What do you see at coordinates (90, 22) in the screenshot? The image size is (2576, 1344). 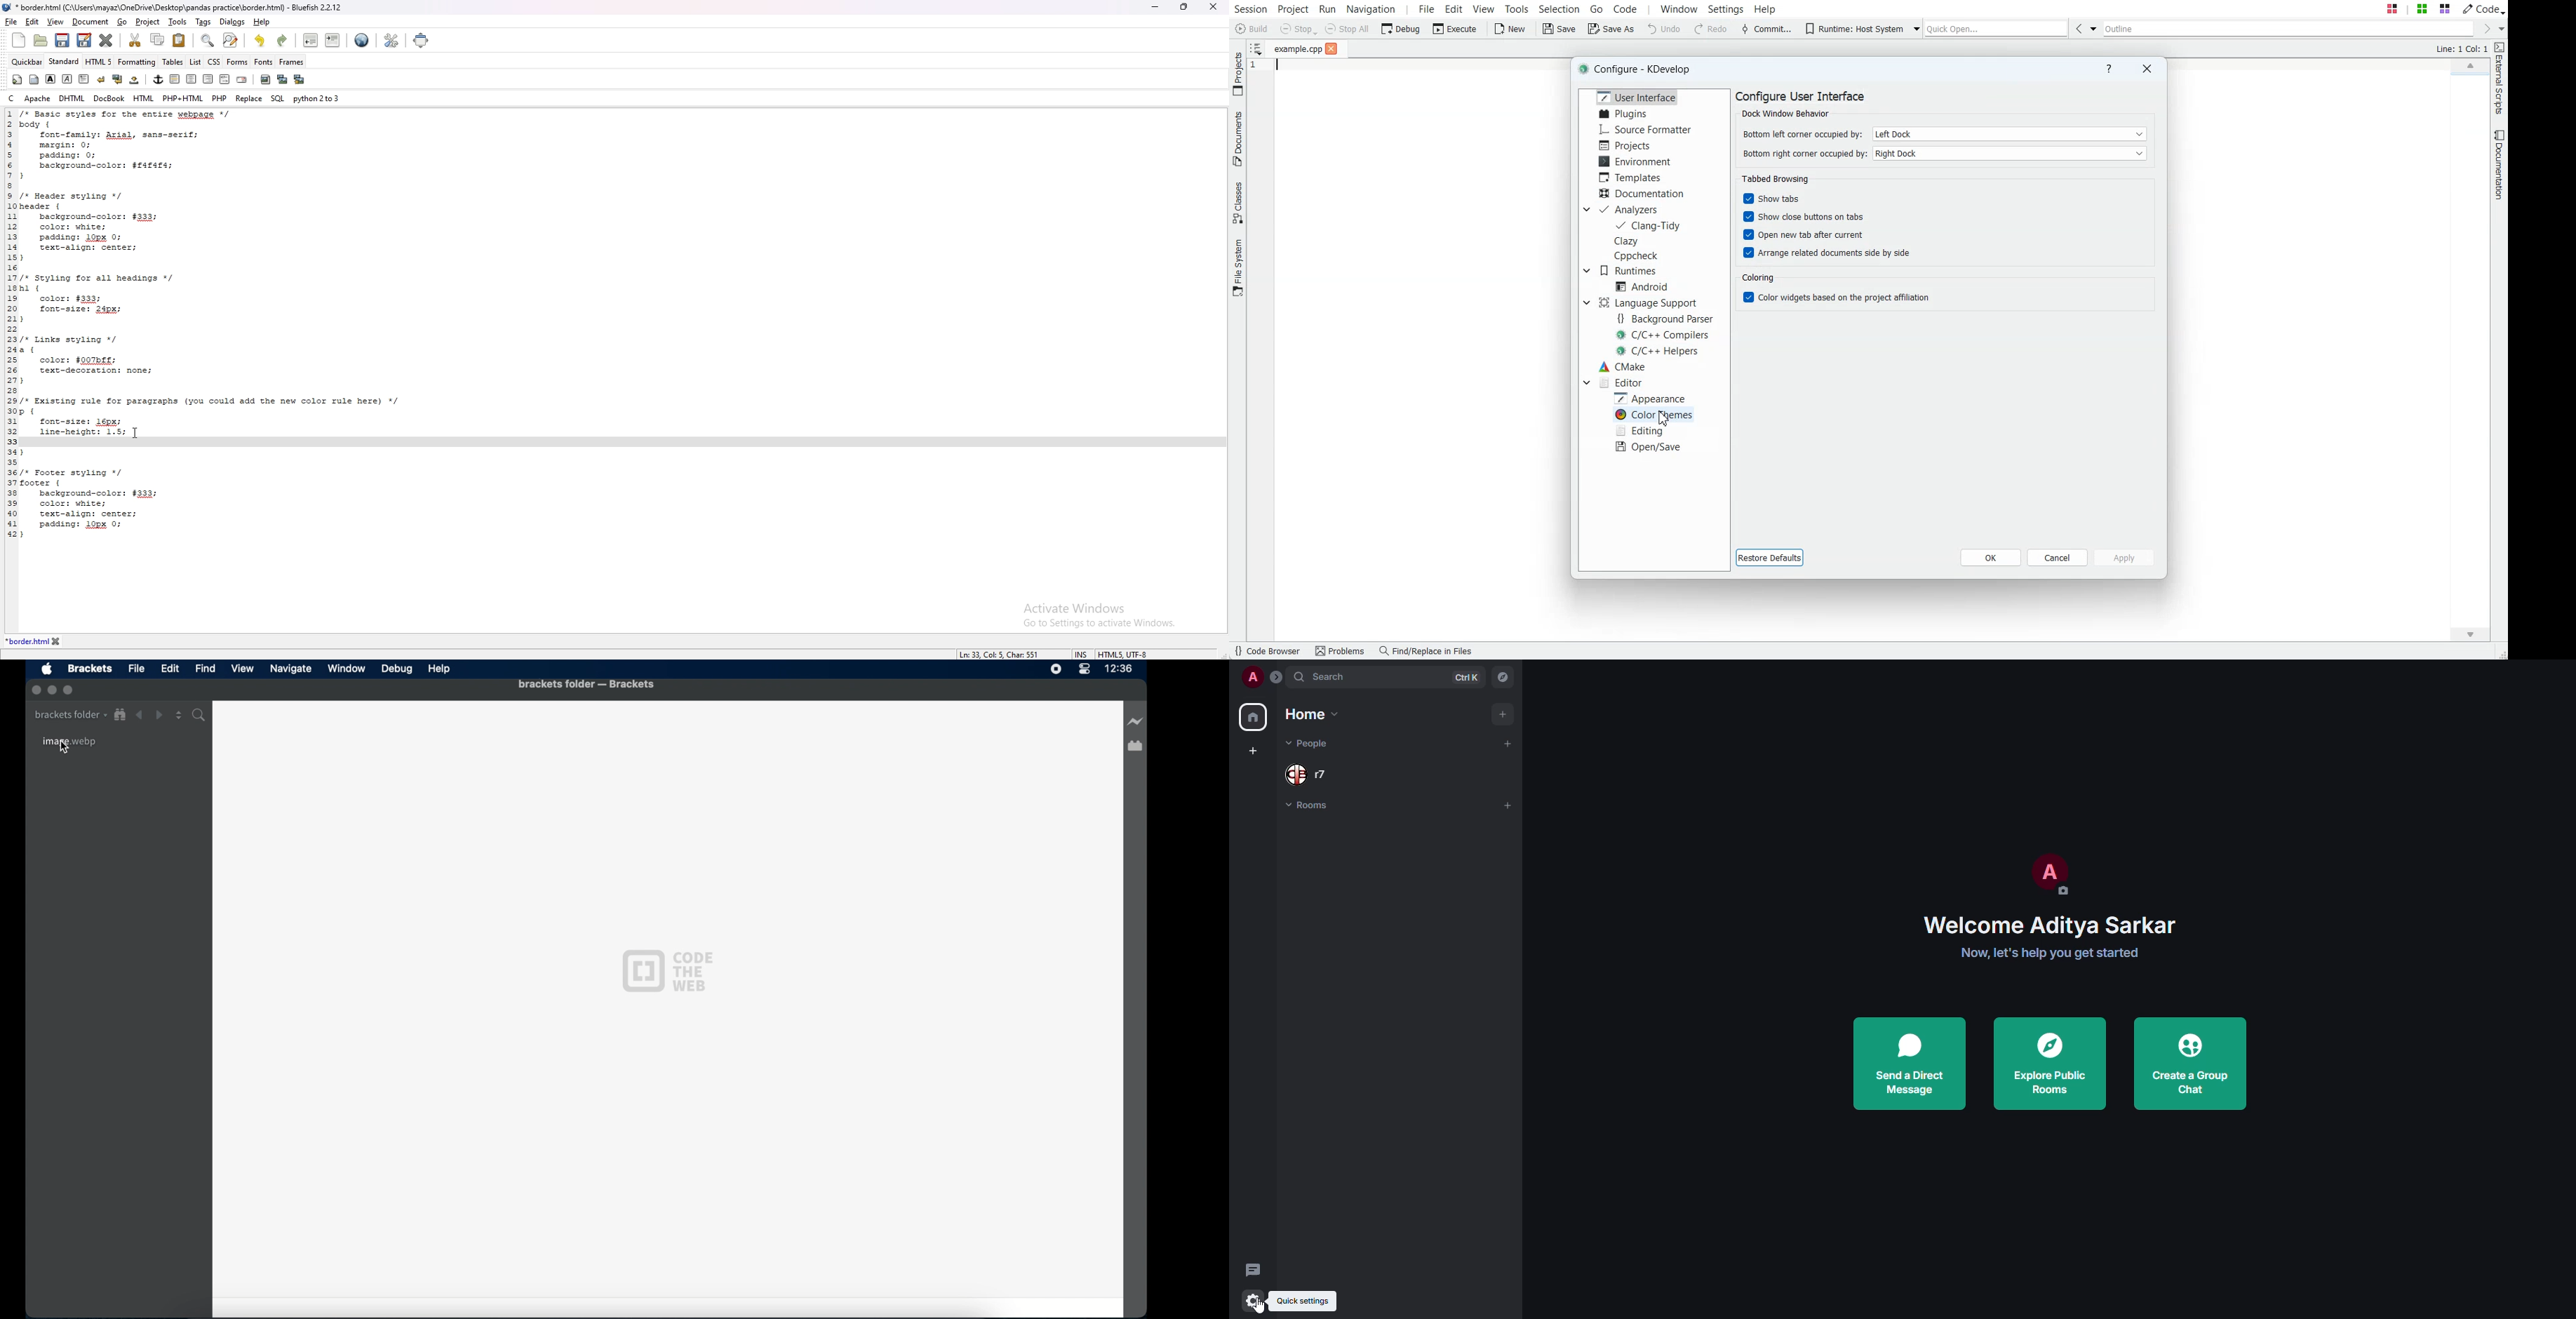 I see `document` at bounding box center [90, 22].